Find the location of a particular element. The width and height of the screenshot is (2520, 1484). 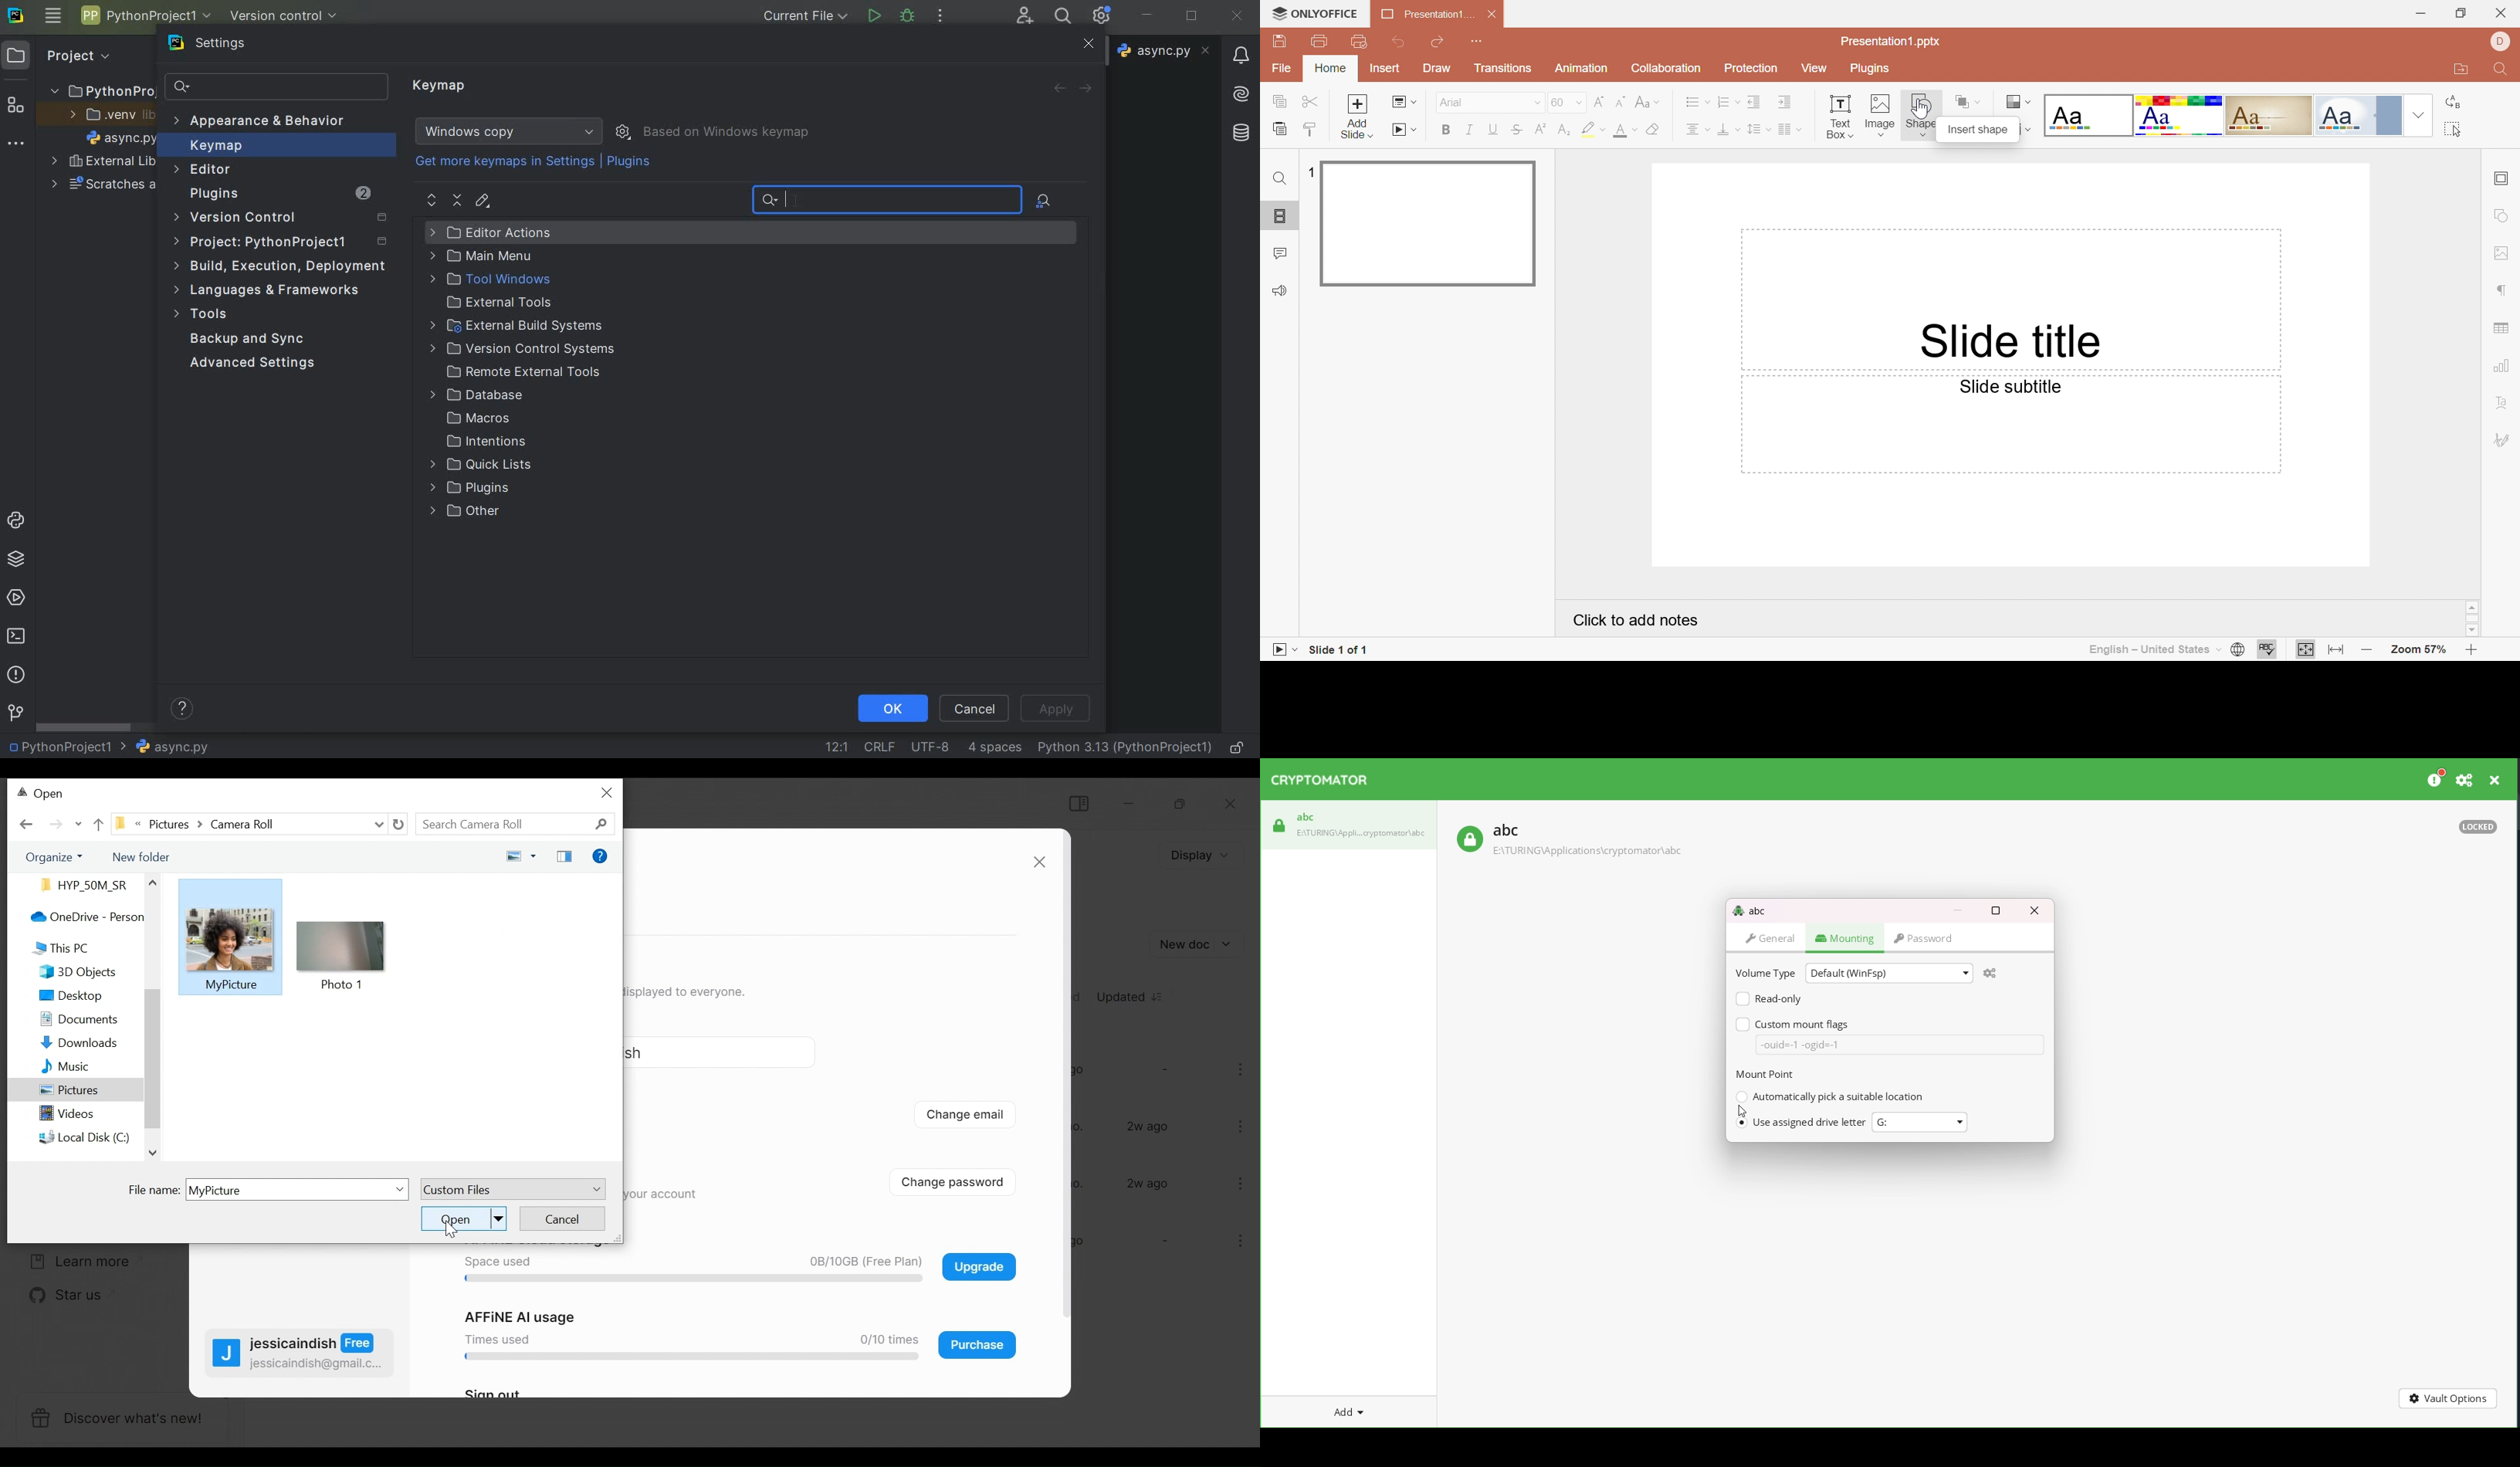

Classic is located at coordinates (2269, 115).